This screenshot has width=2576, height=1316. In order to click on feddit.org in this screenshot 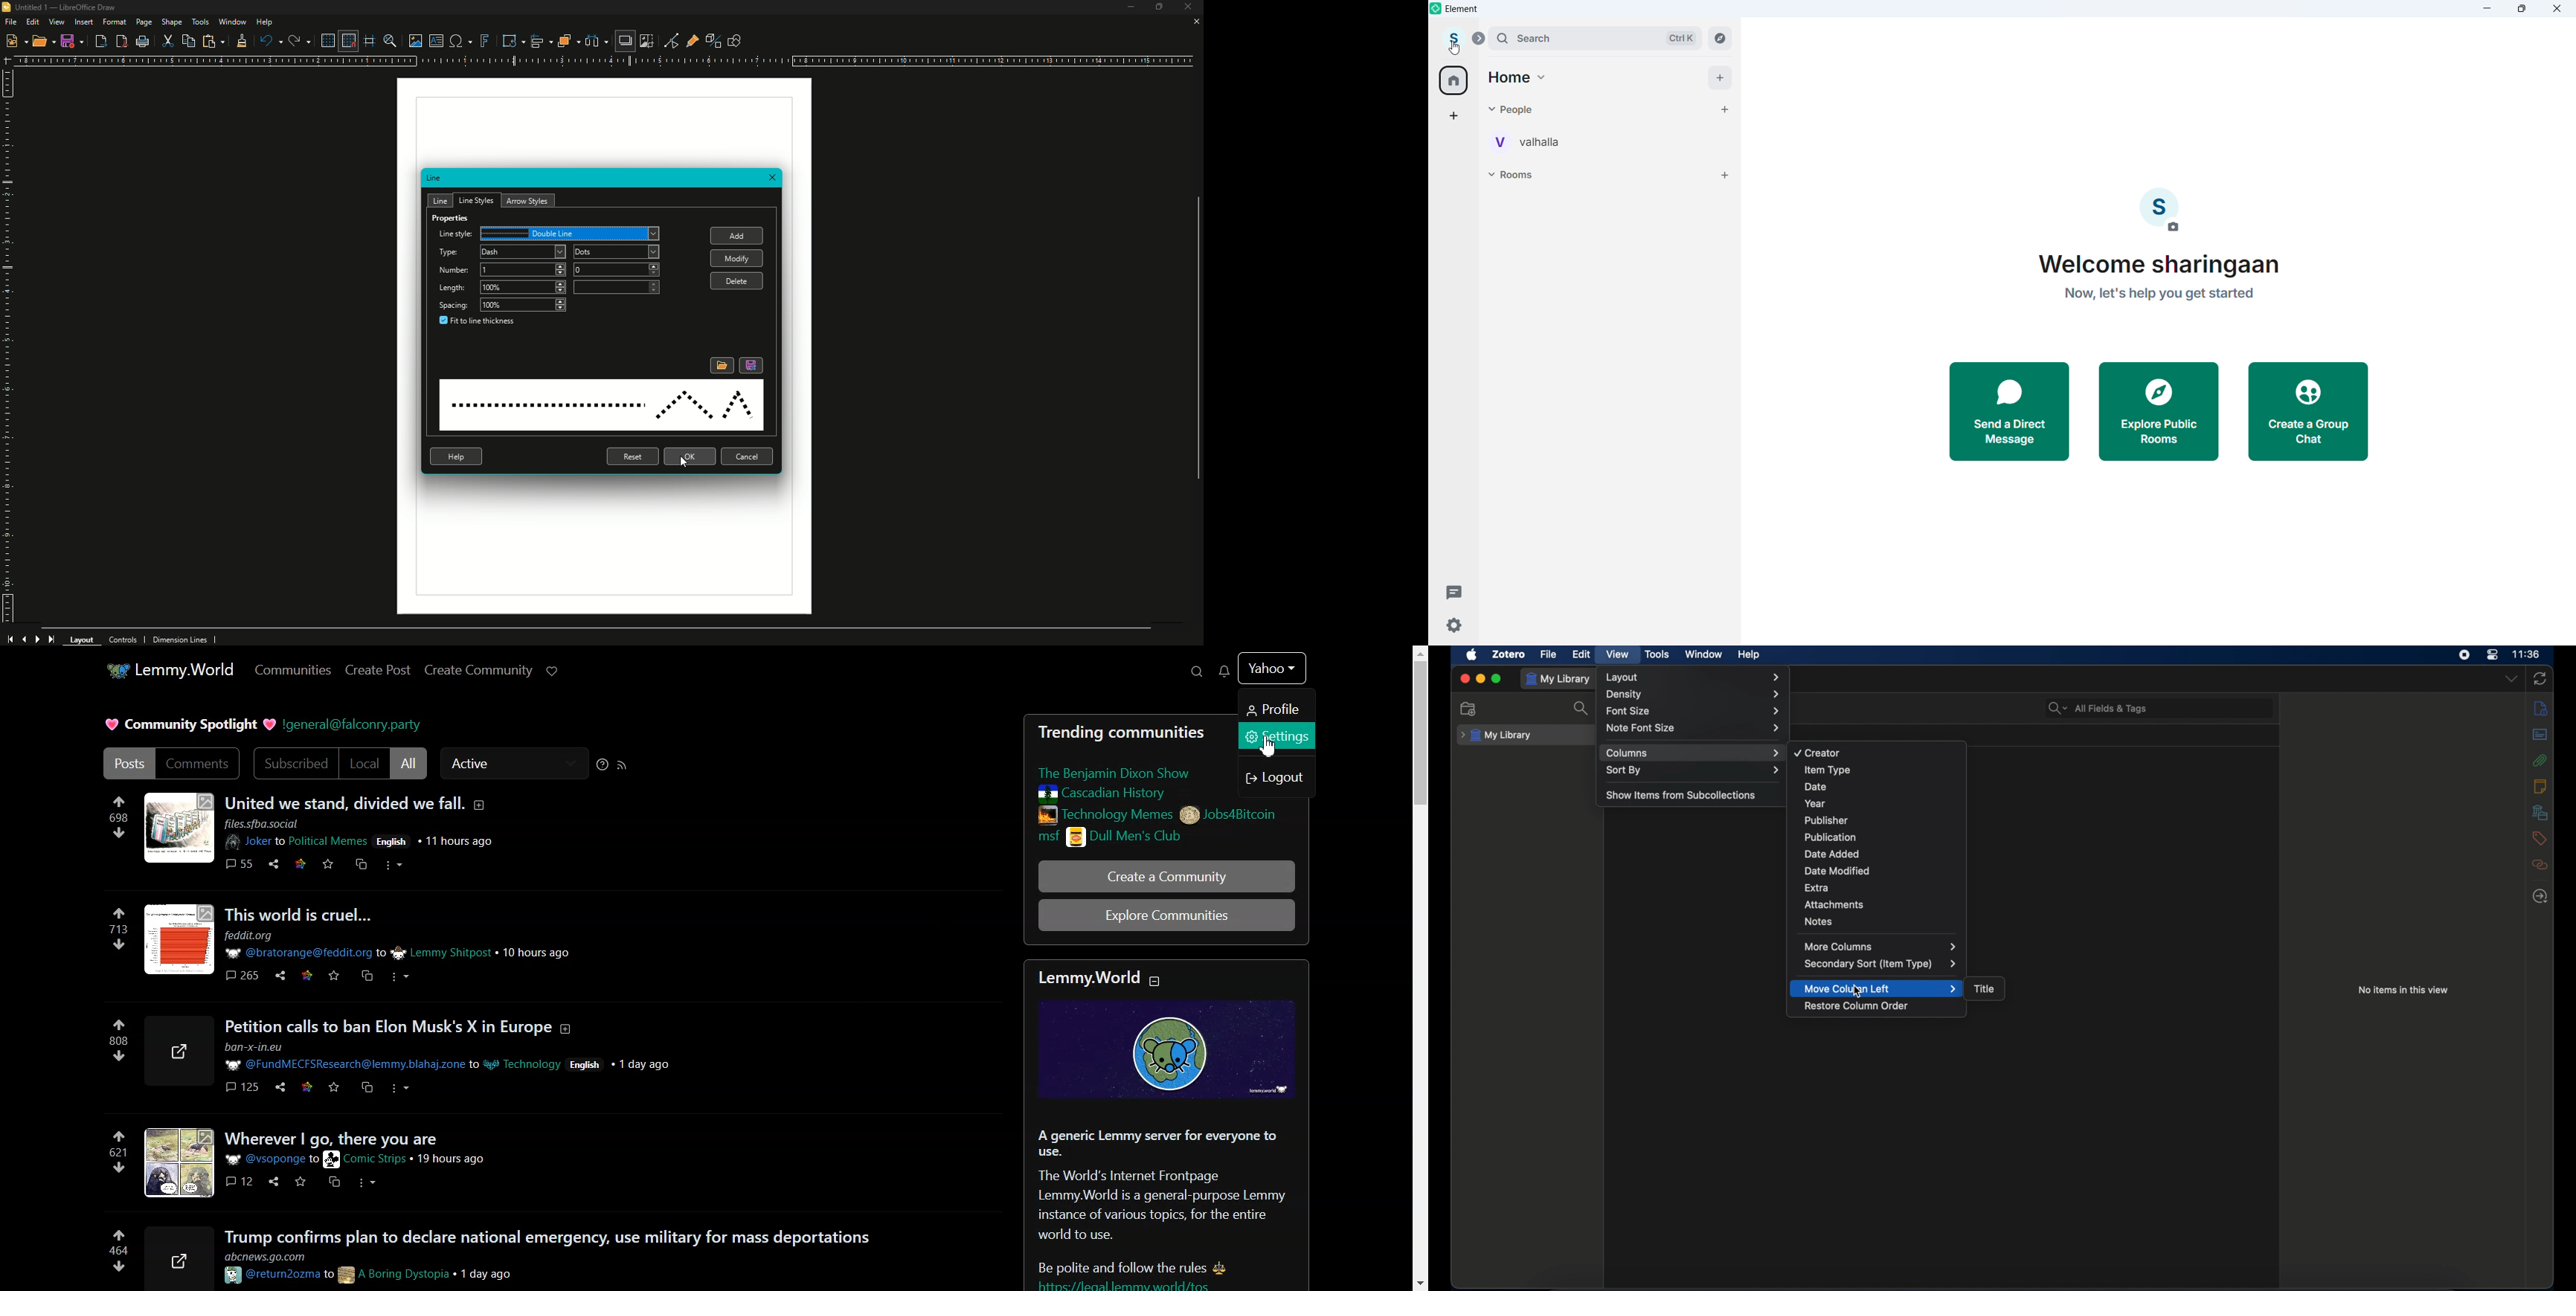, I will do `click(253, 935)`.